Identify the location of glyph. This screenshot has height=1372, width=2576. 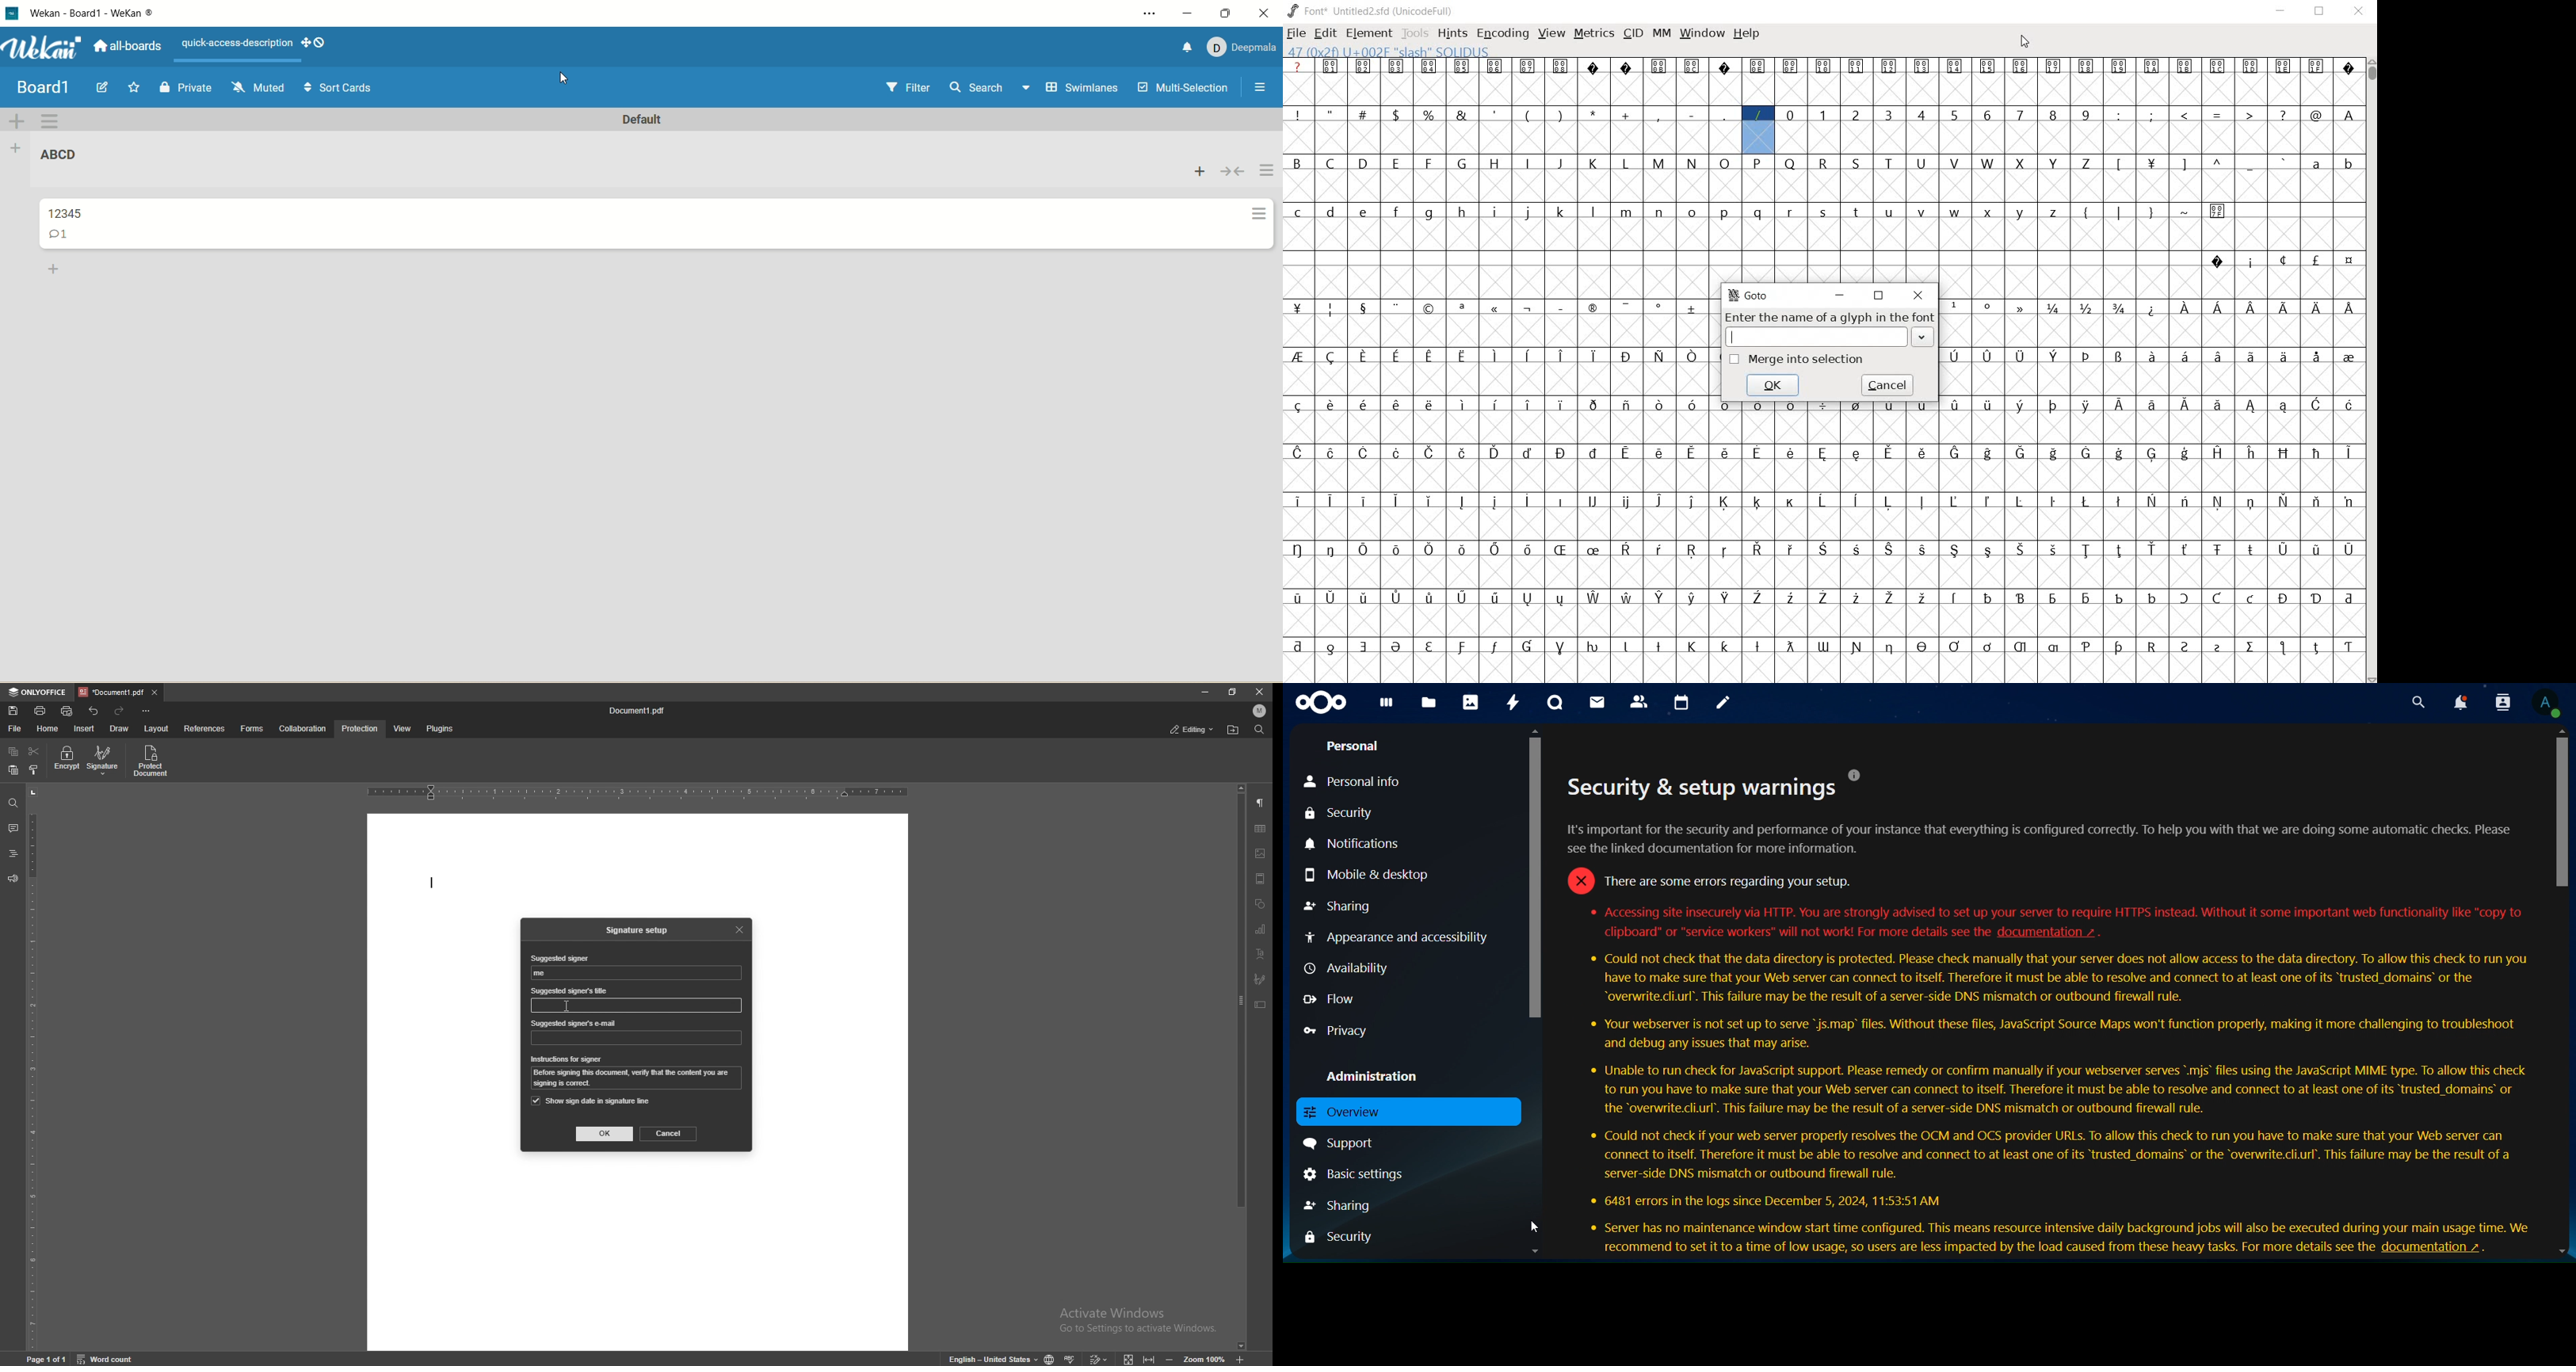
(1330, 212).